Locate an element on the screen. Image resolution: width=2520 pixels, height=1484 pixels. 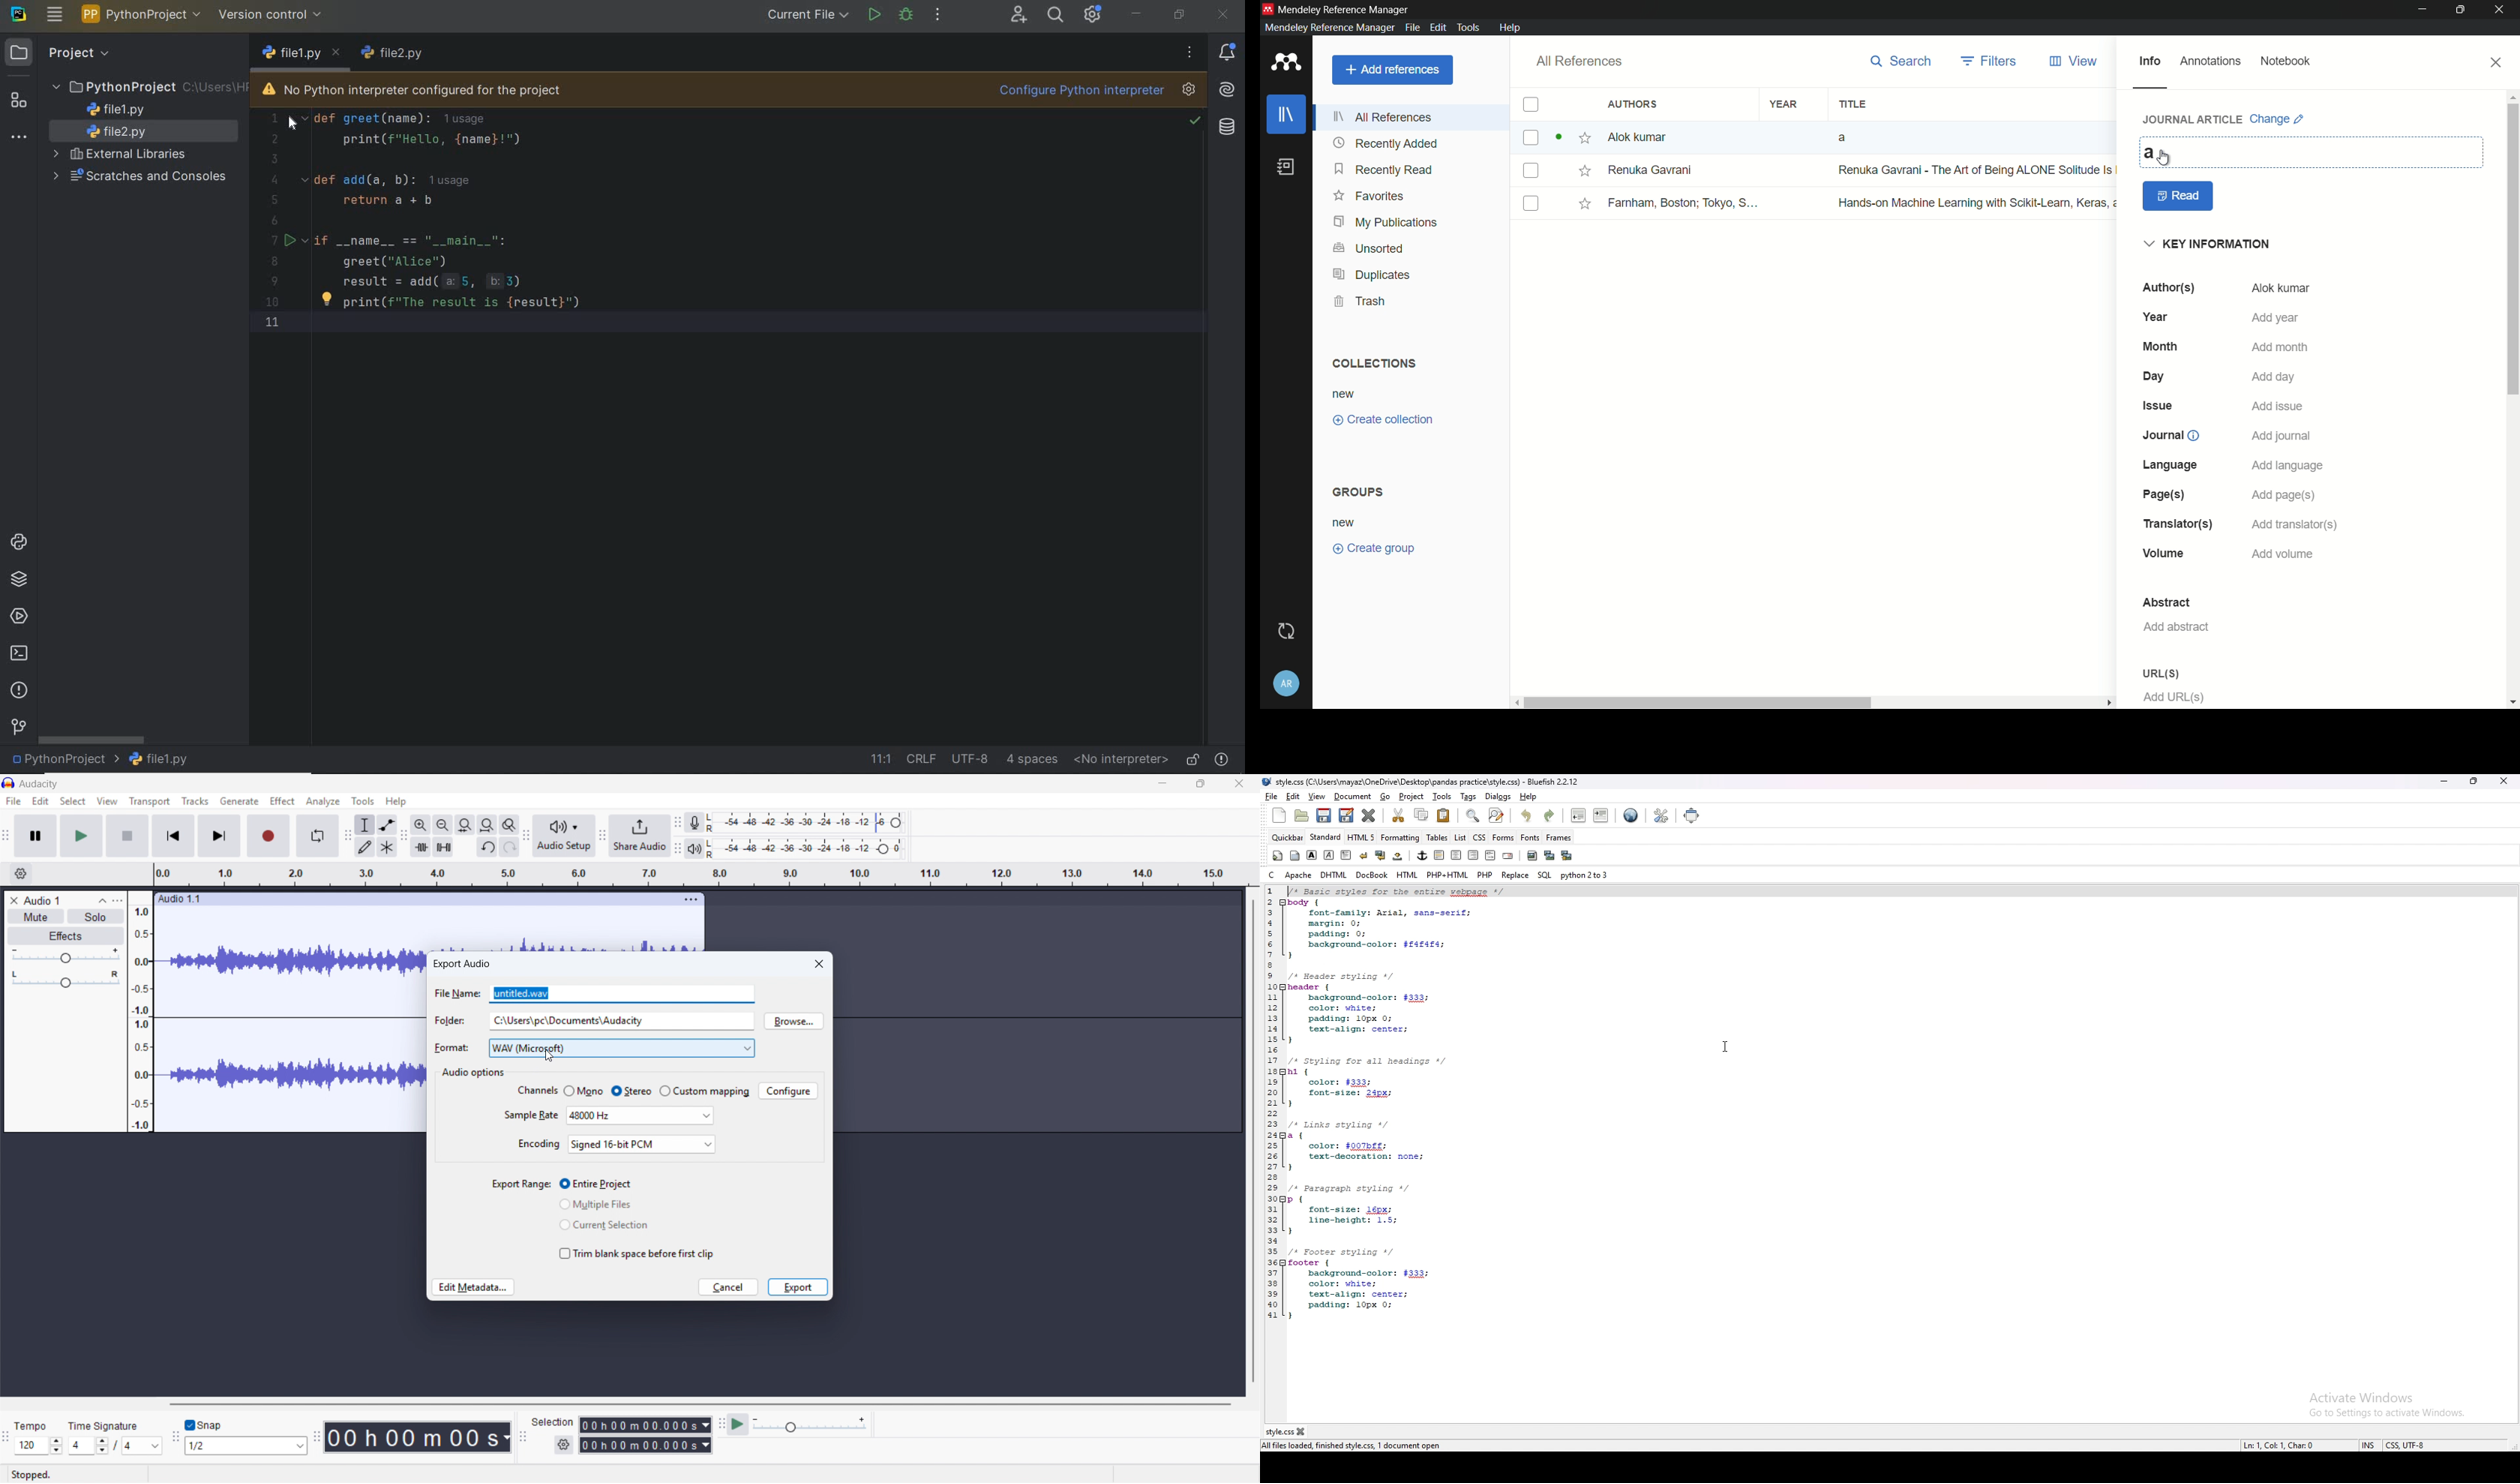
Recording metre toolbar  is located at coordinates (678, 823).